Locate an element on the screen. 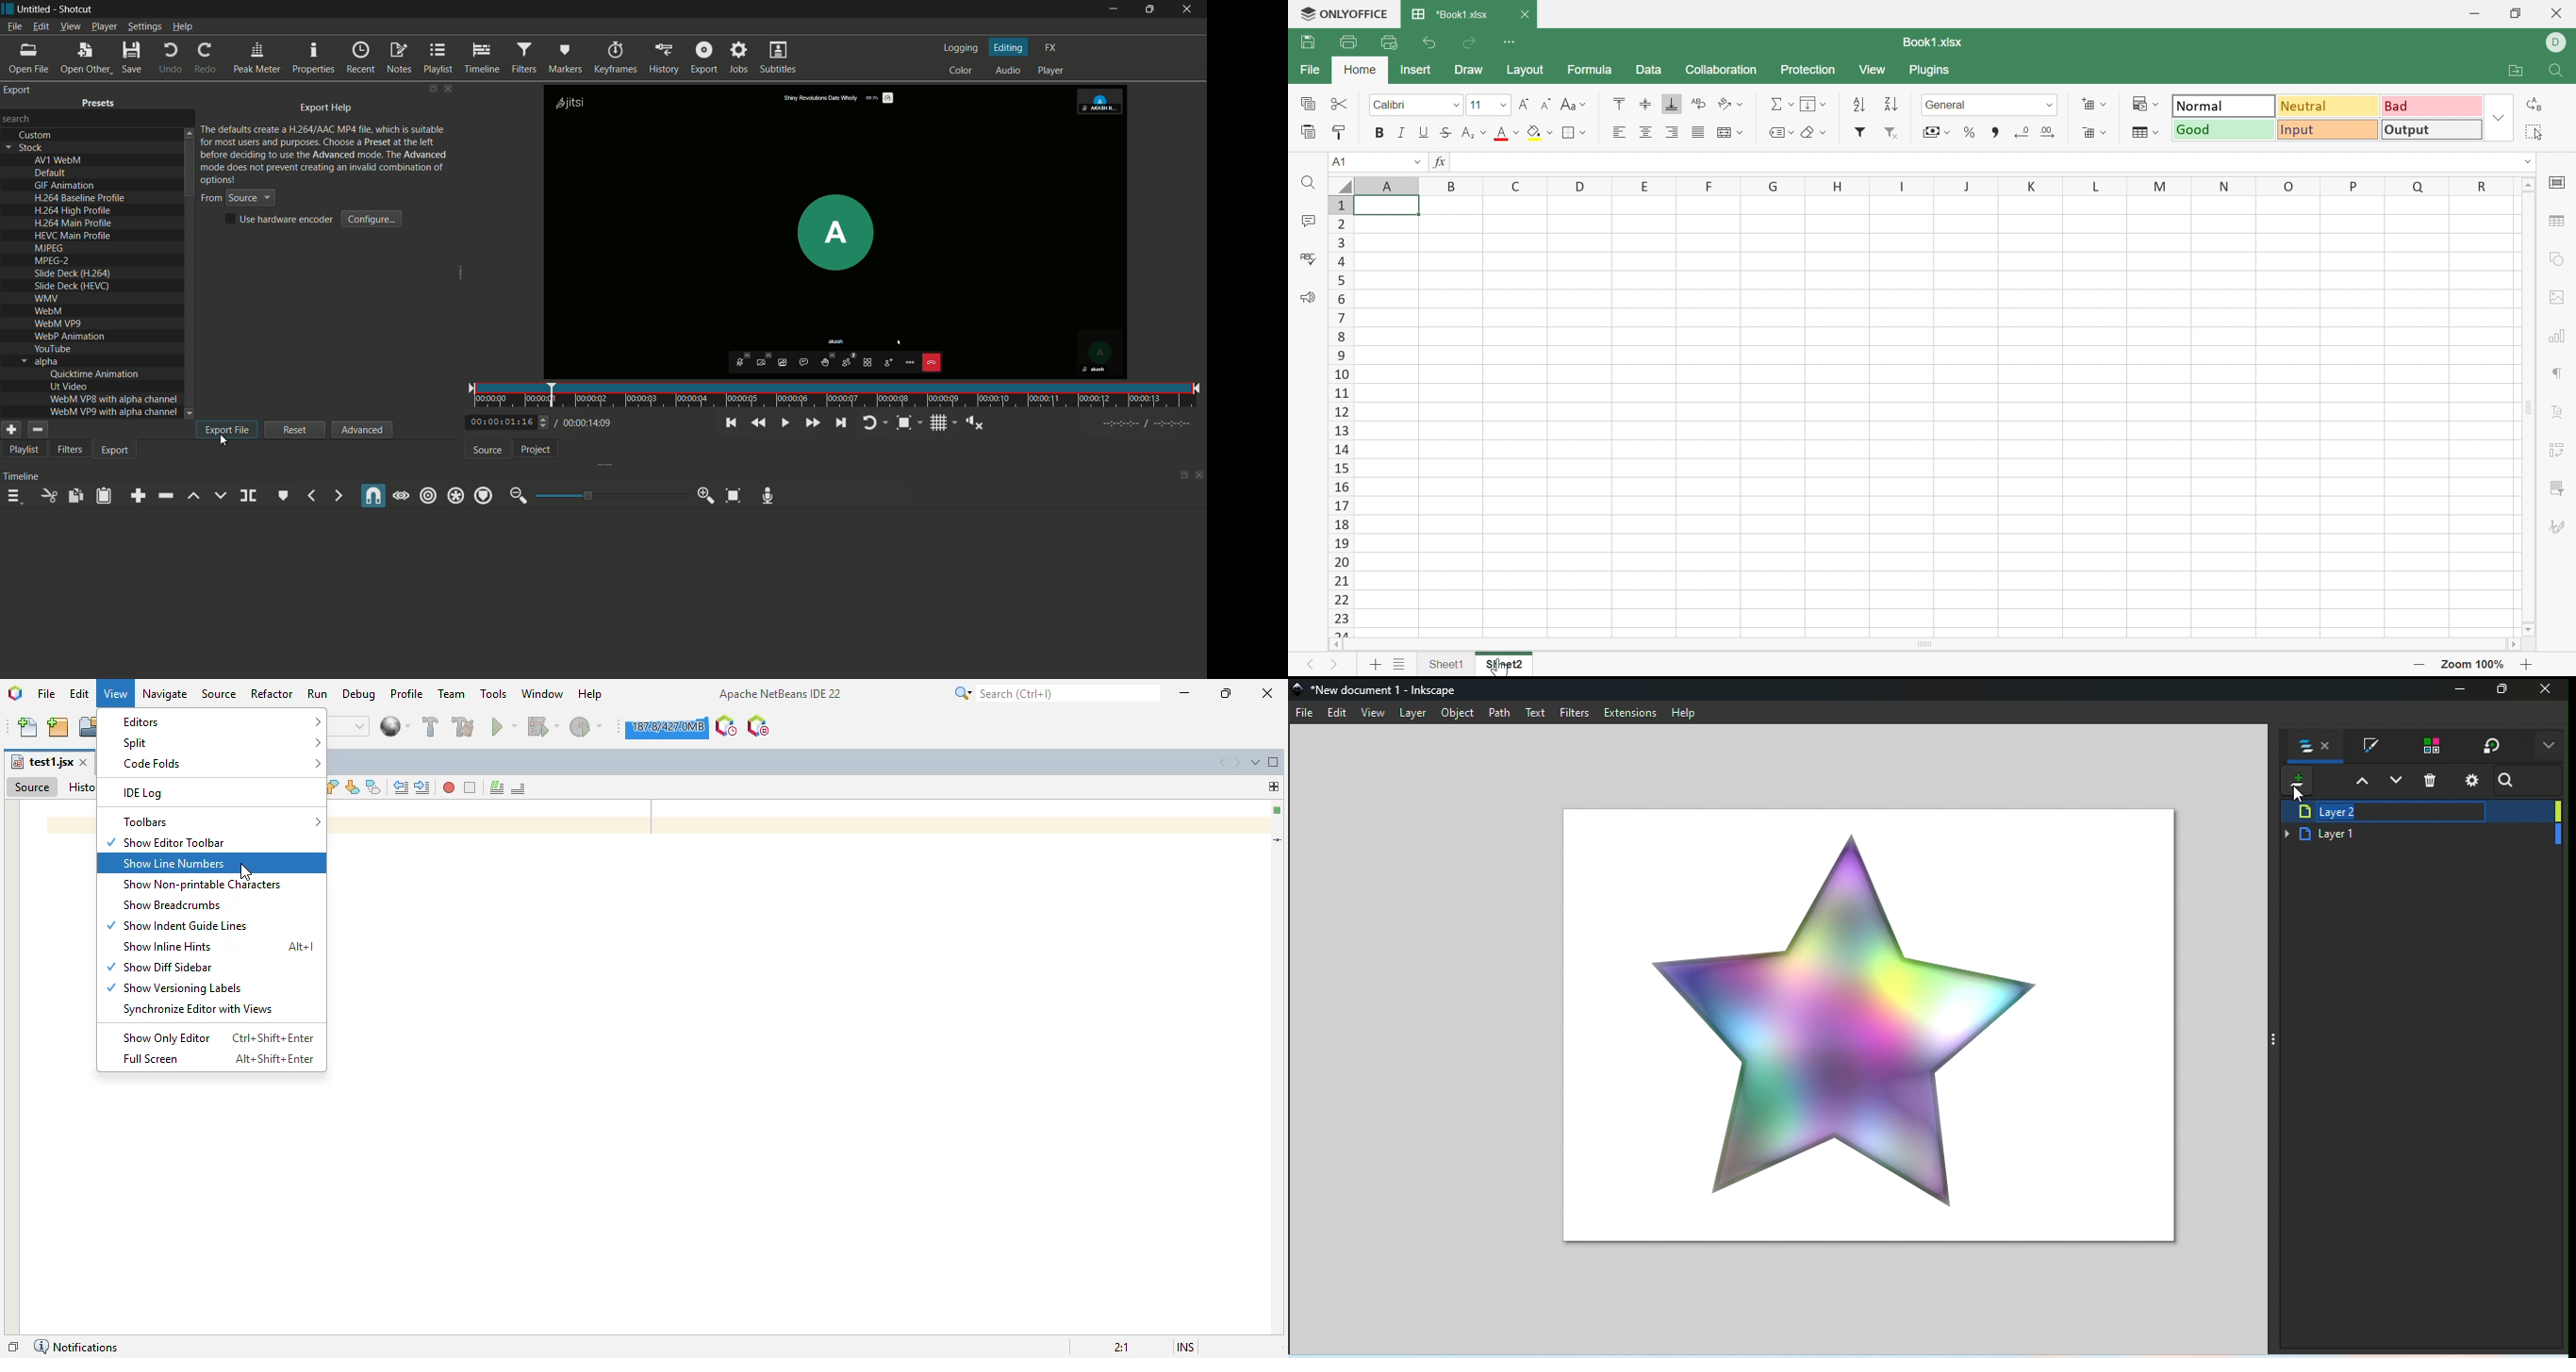 This screenshot has width=2576, height=1372. configure is located at coordinates (372, 219).